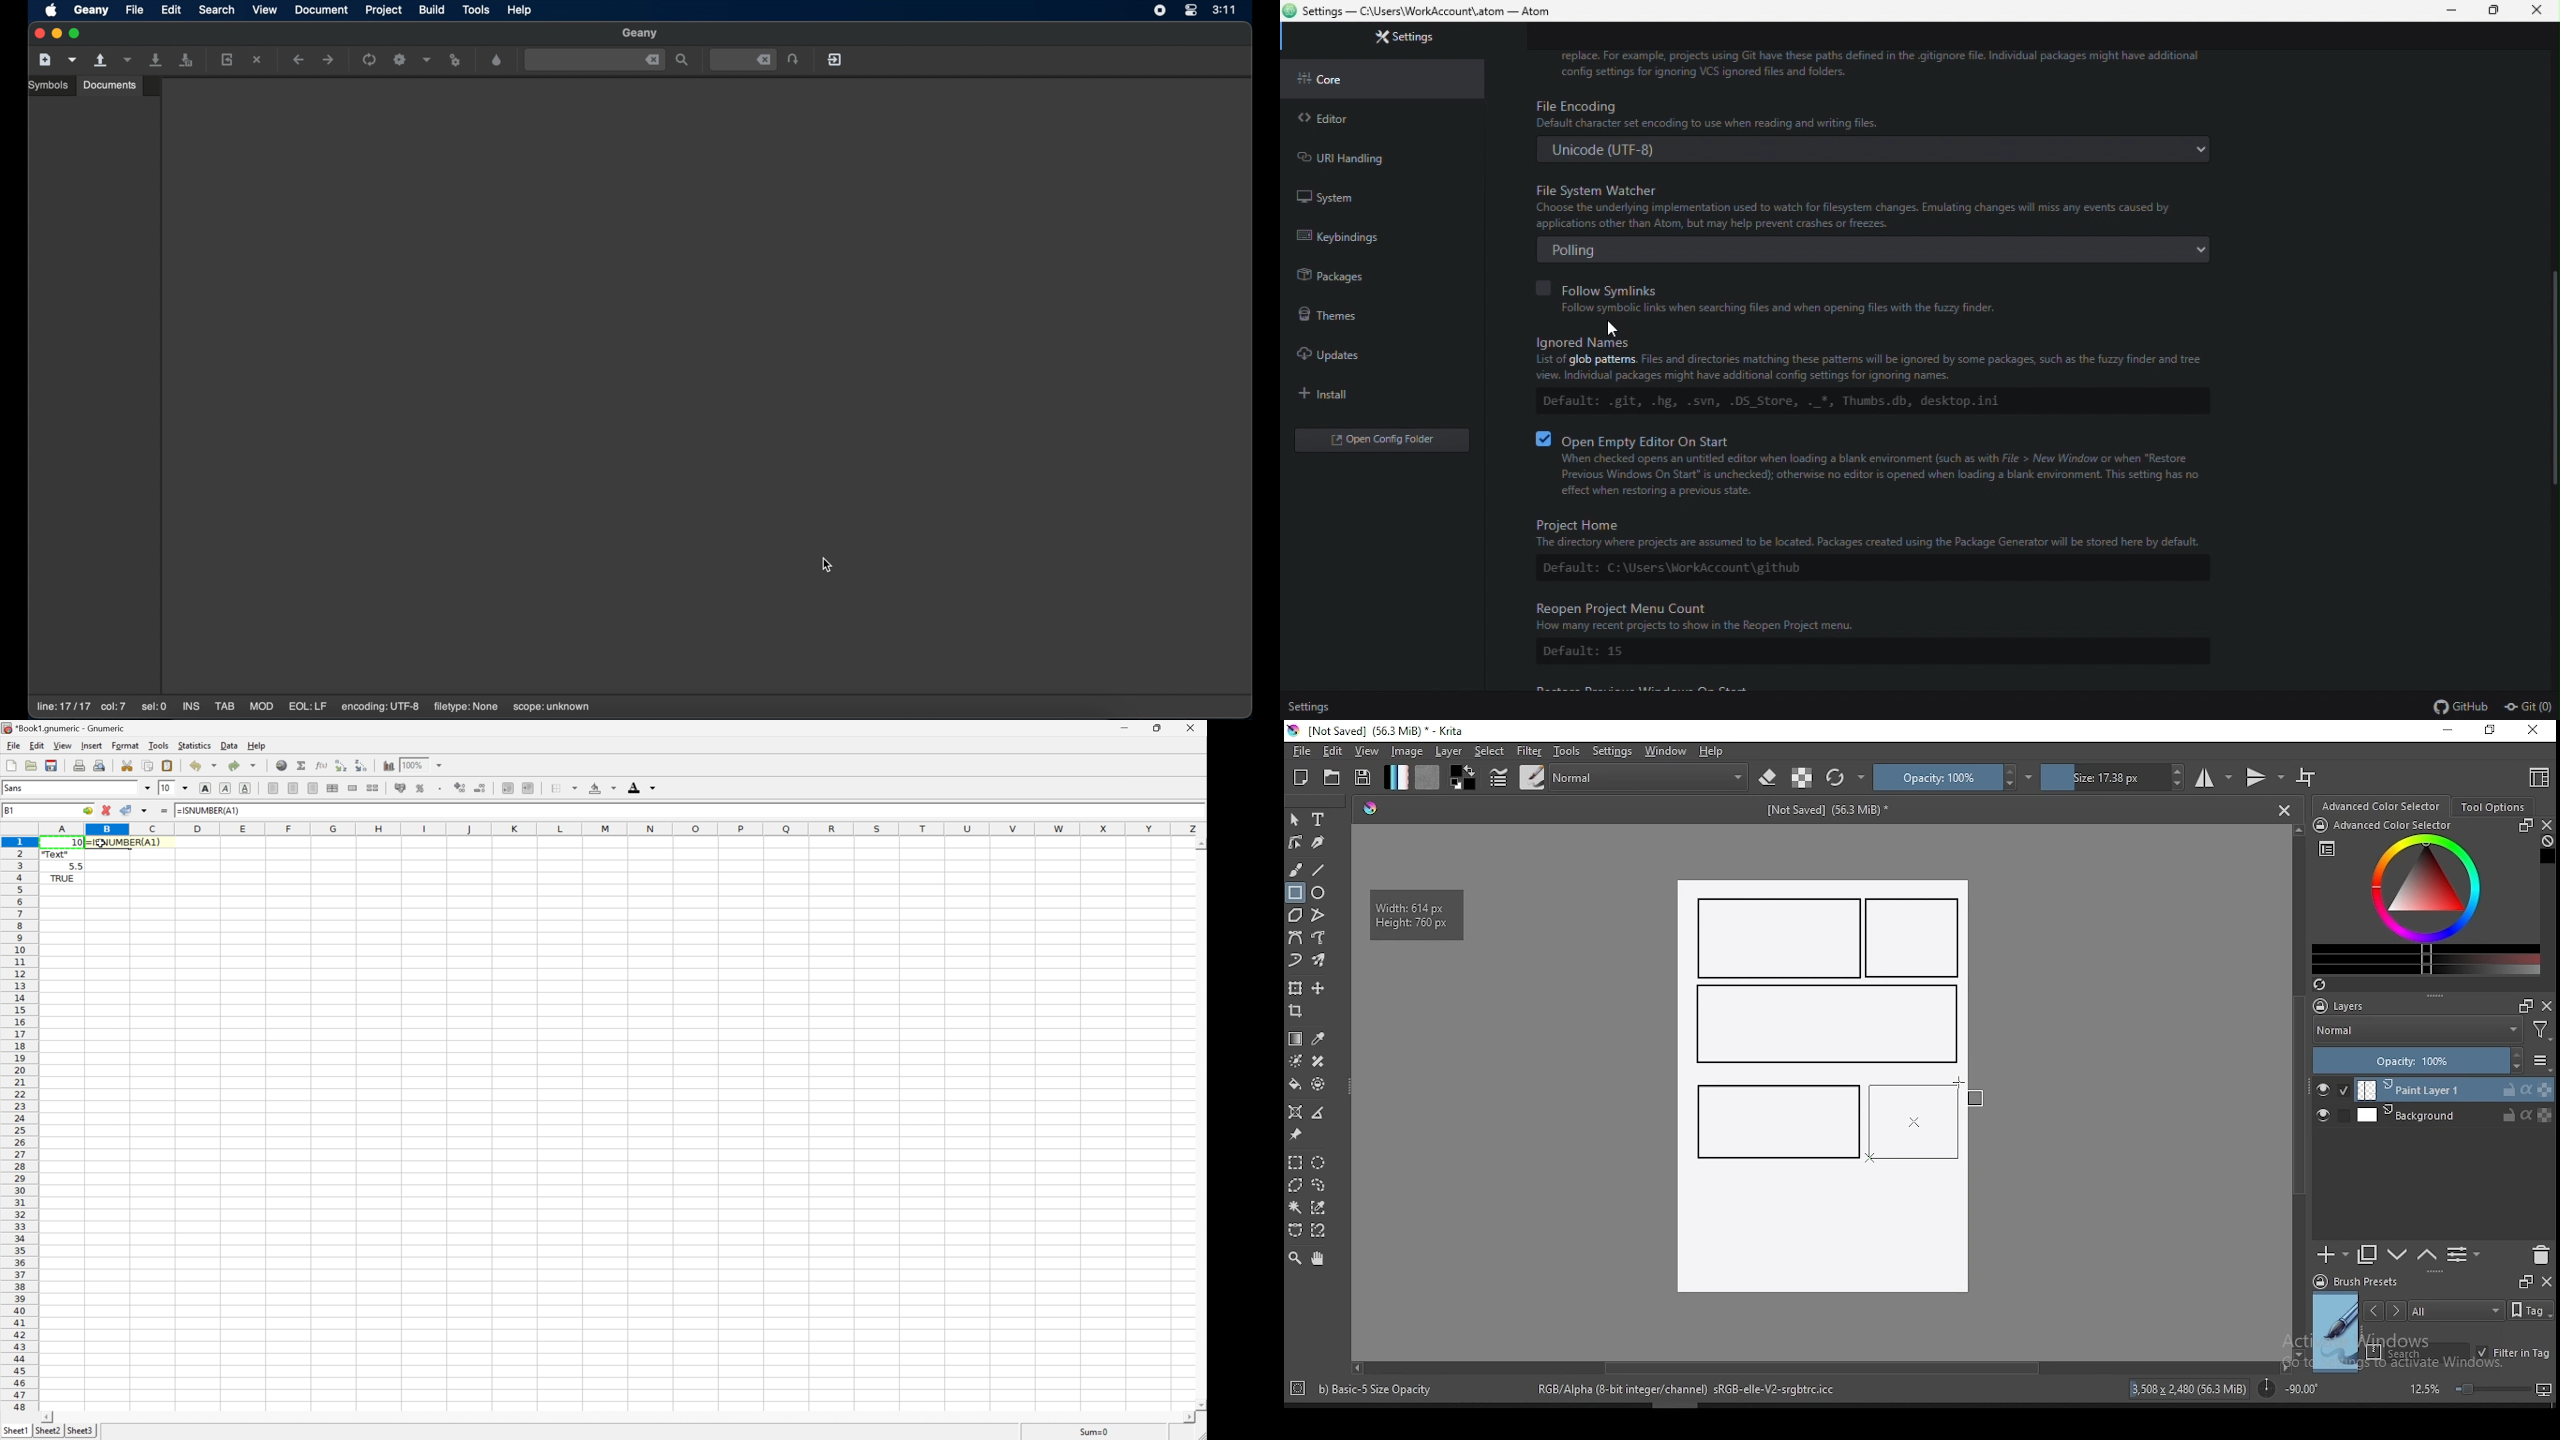  What do you see at coordinates (2398, 1257) in the screenshot?
I see `move layer one step up` at bounding box center [2398, 1257].